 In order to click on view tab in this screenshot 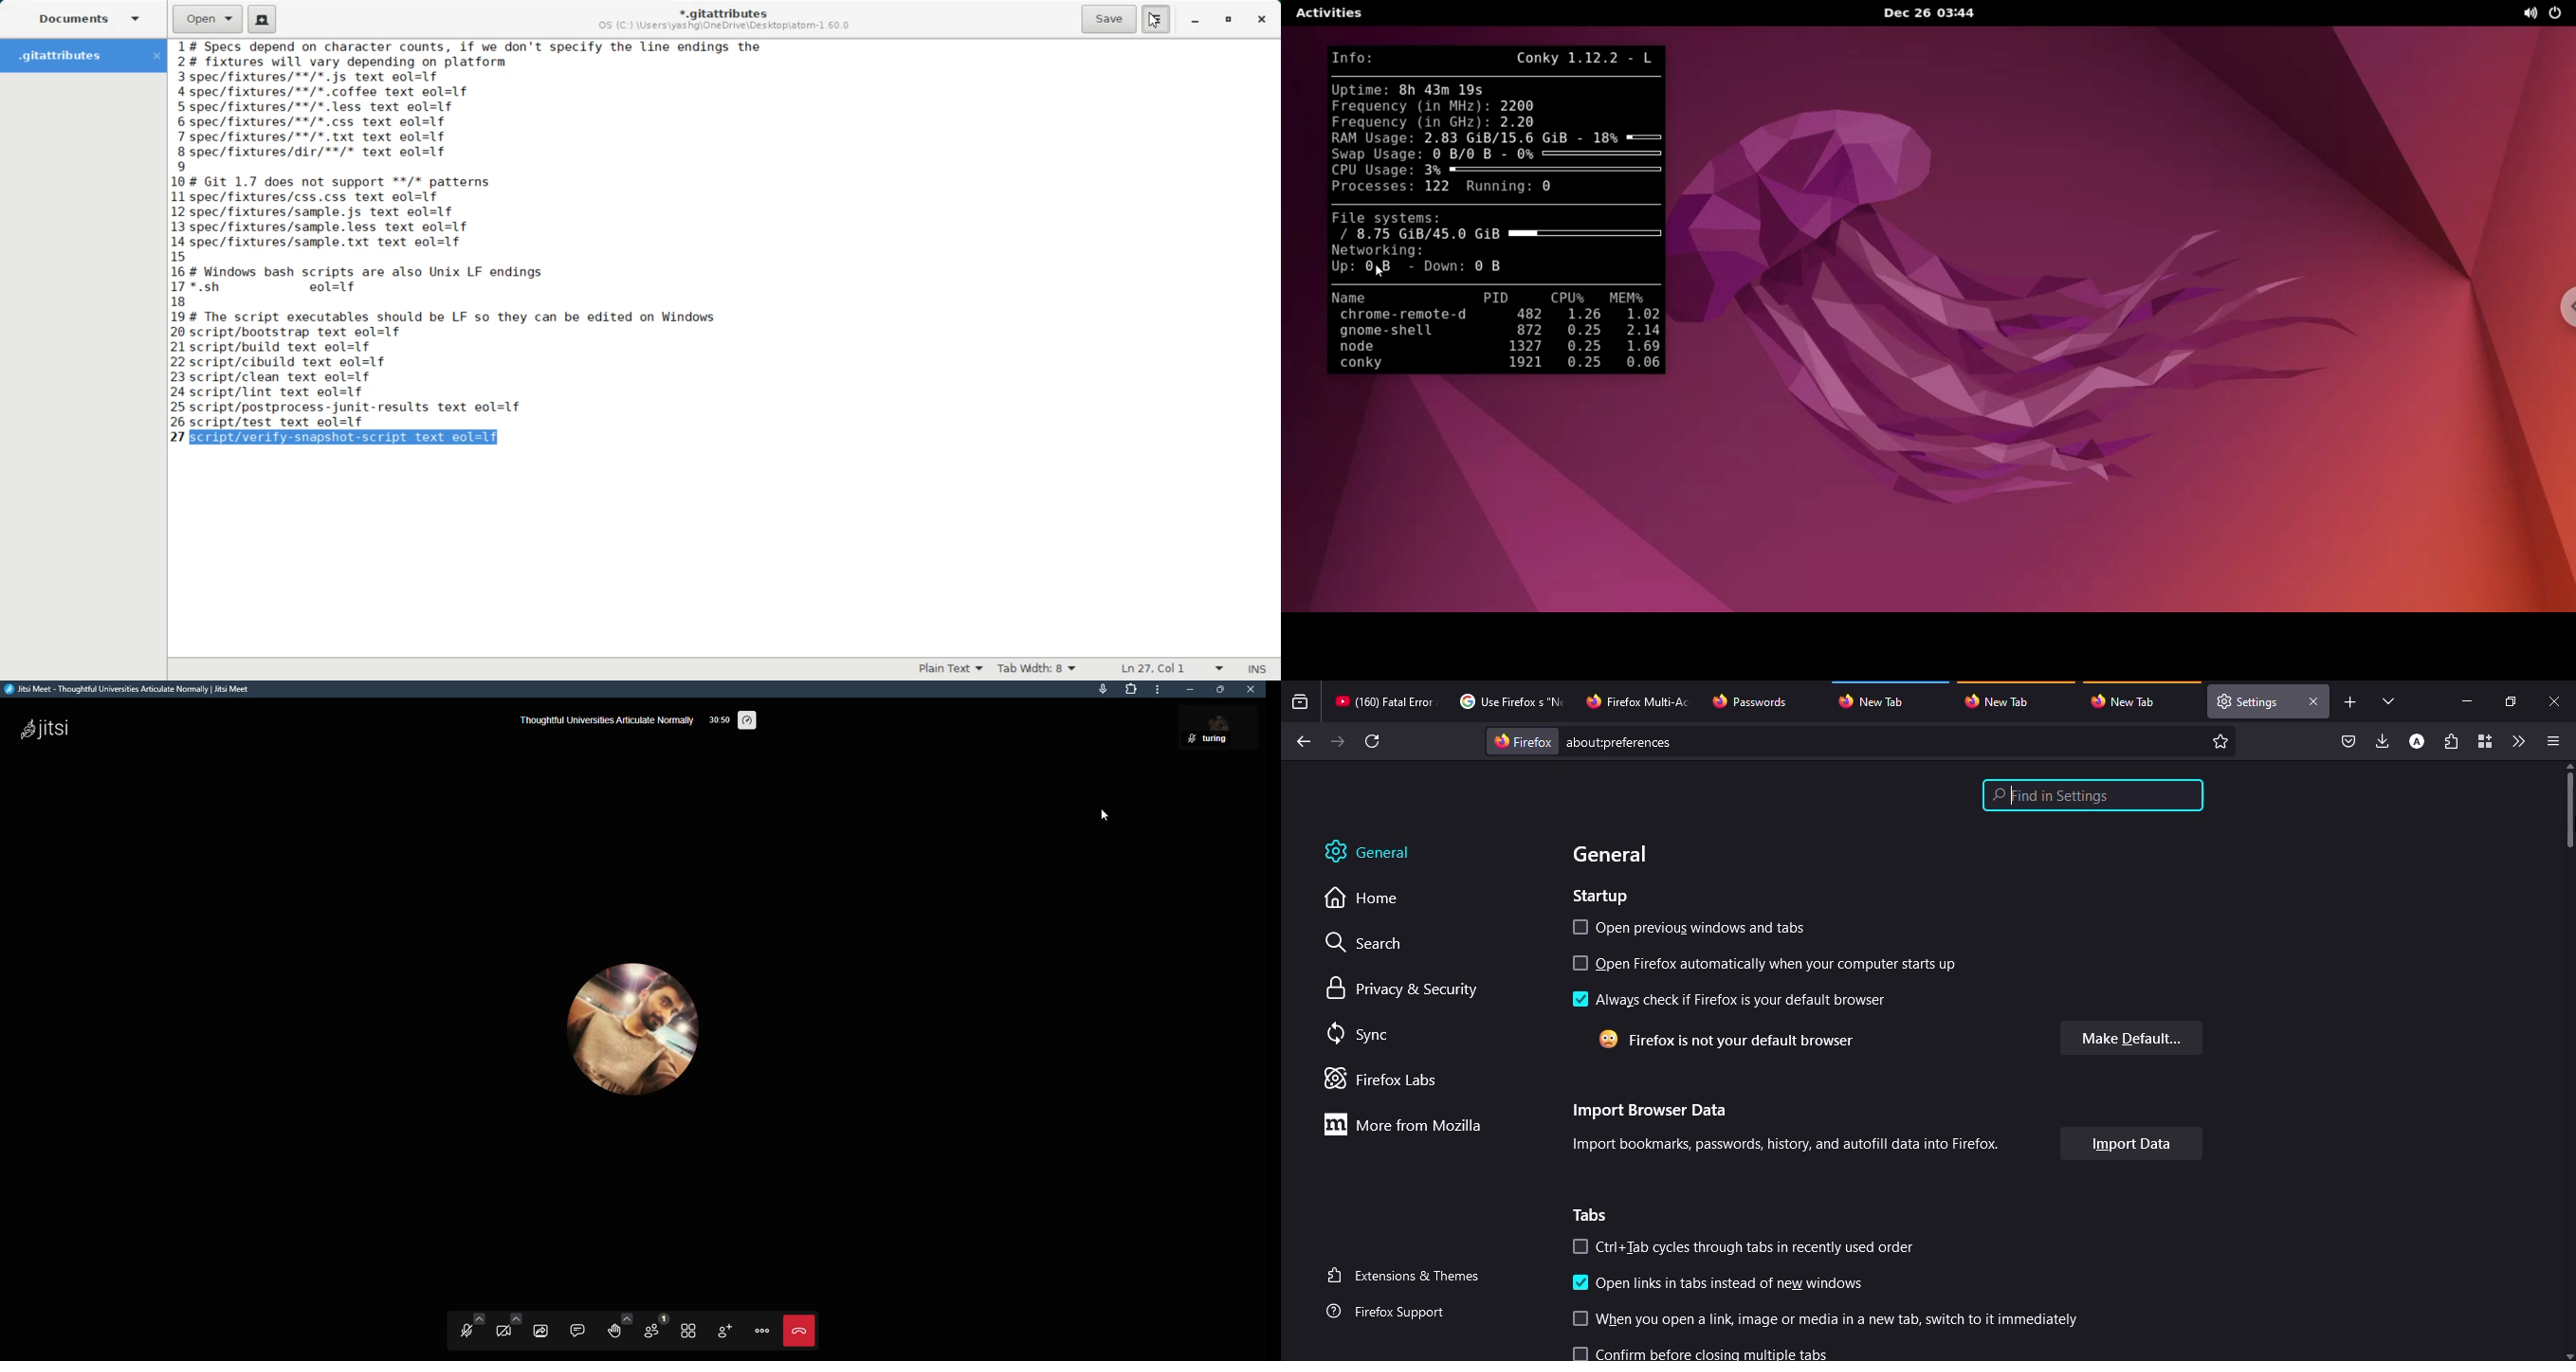, I will do `click(2389, 700)`.